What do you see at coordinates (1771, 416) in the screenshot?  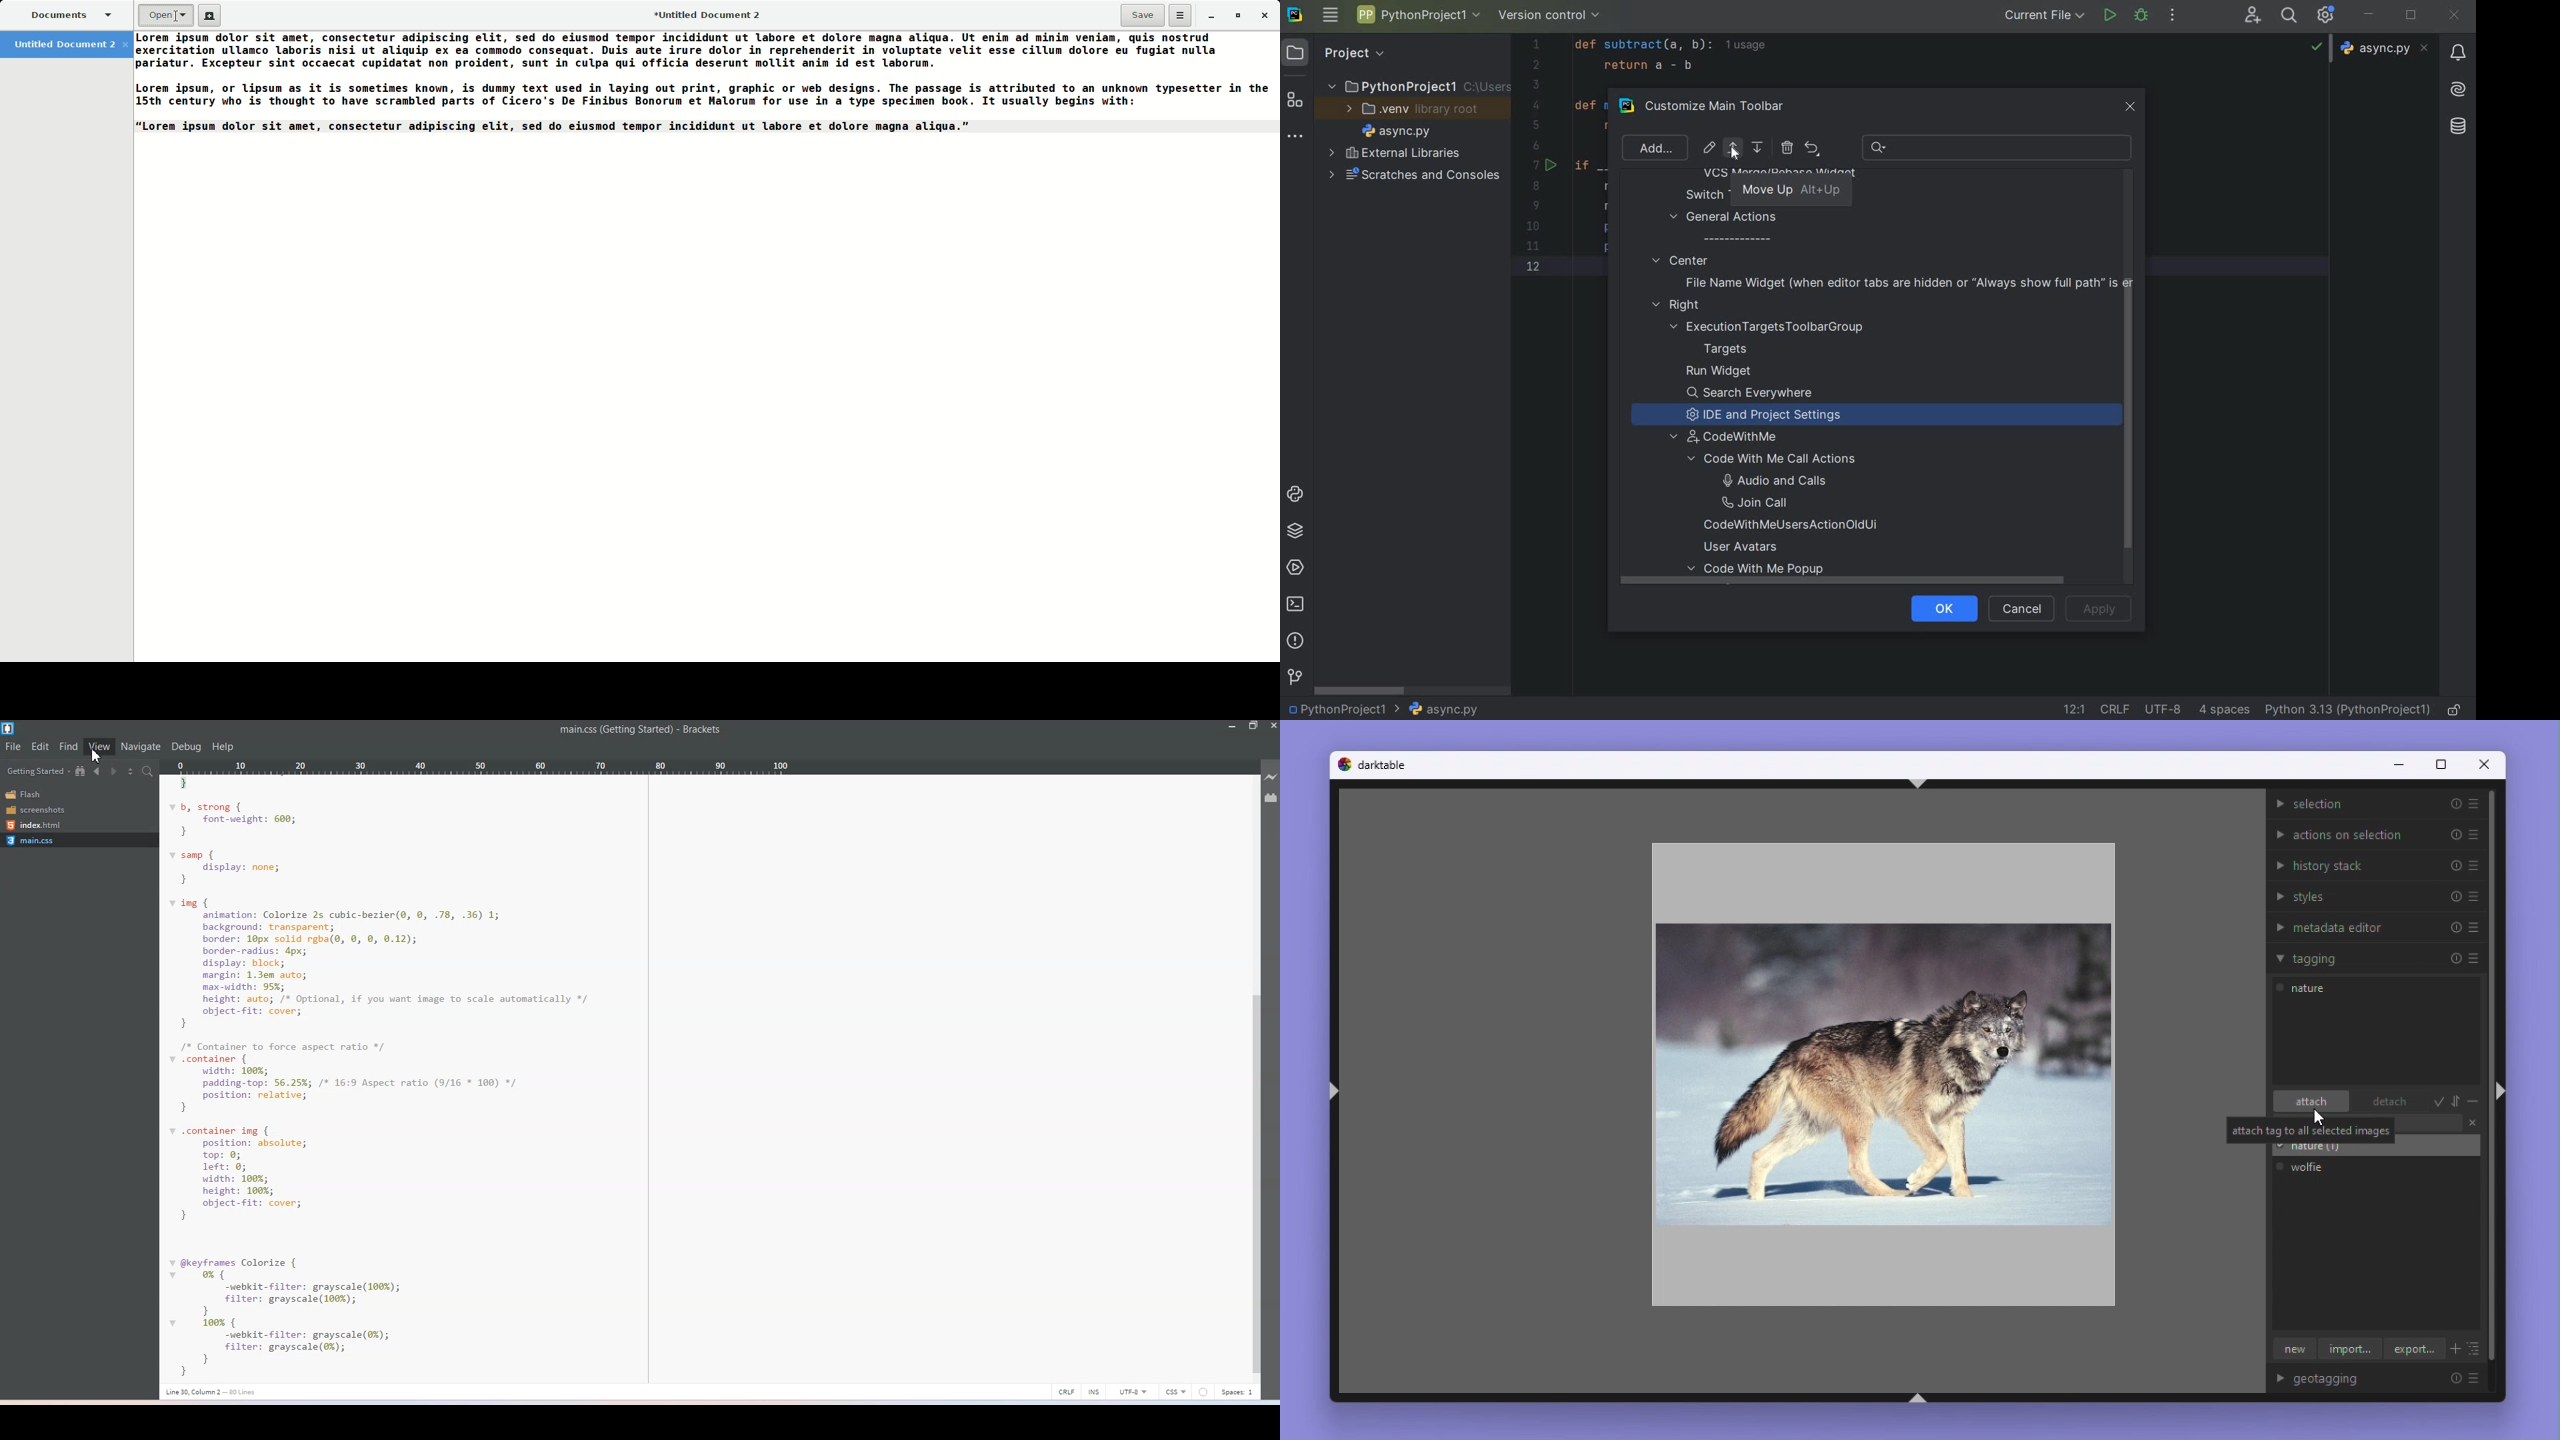 I see `ide and project settings` at bounding box center [1771, 416].